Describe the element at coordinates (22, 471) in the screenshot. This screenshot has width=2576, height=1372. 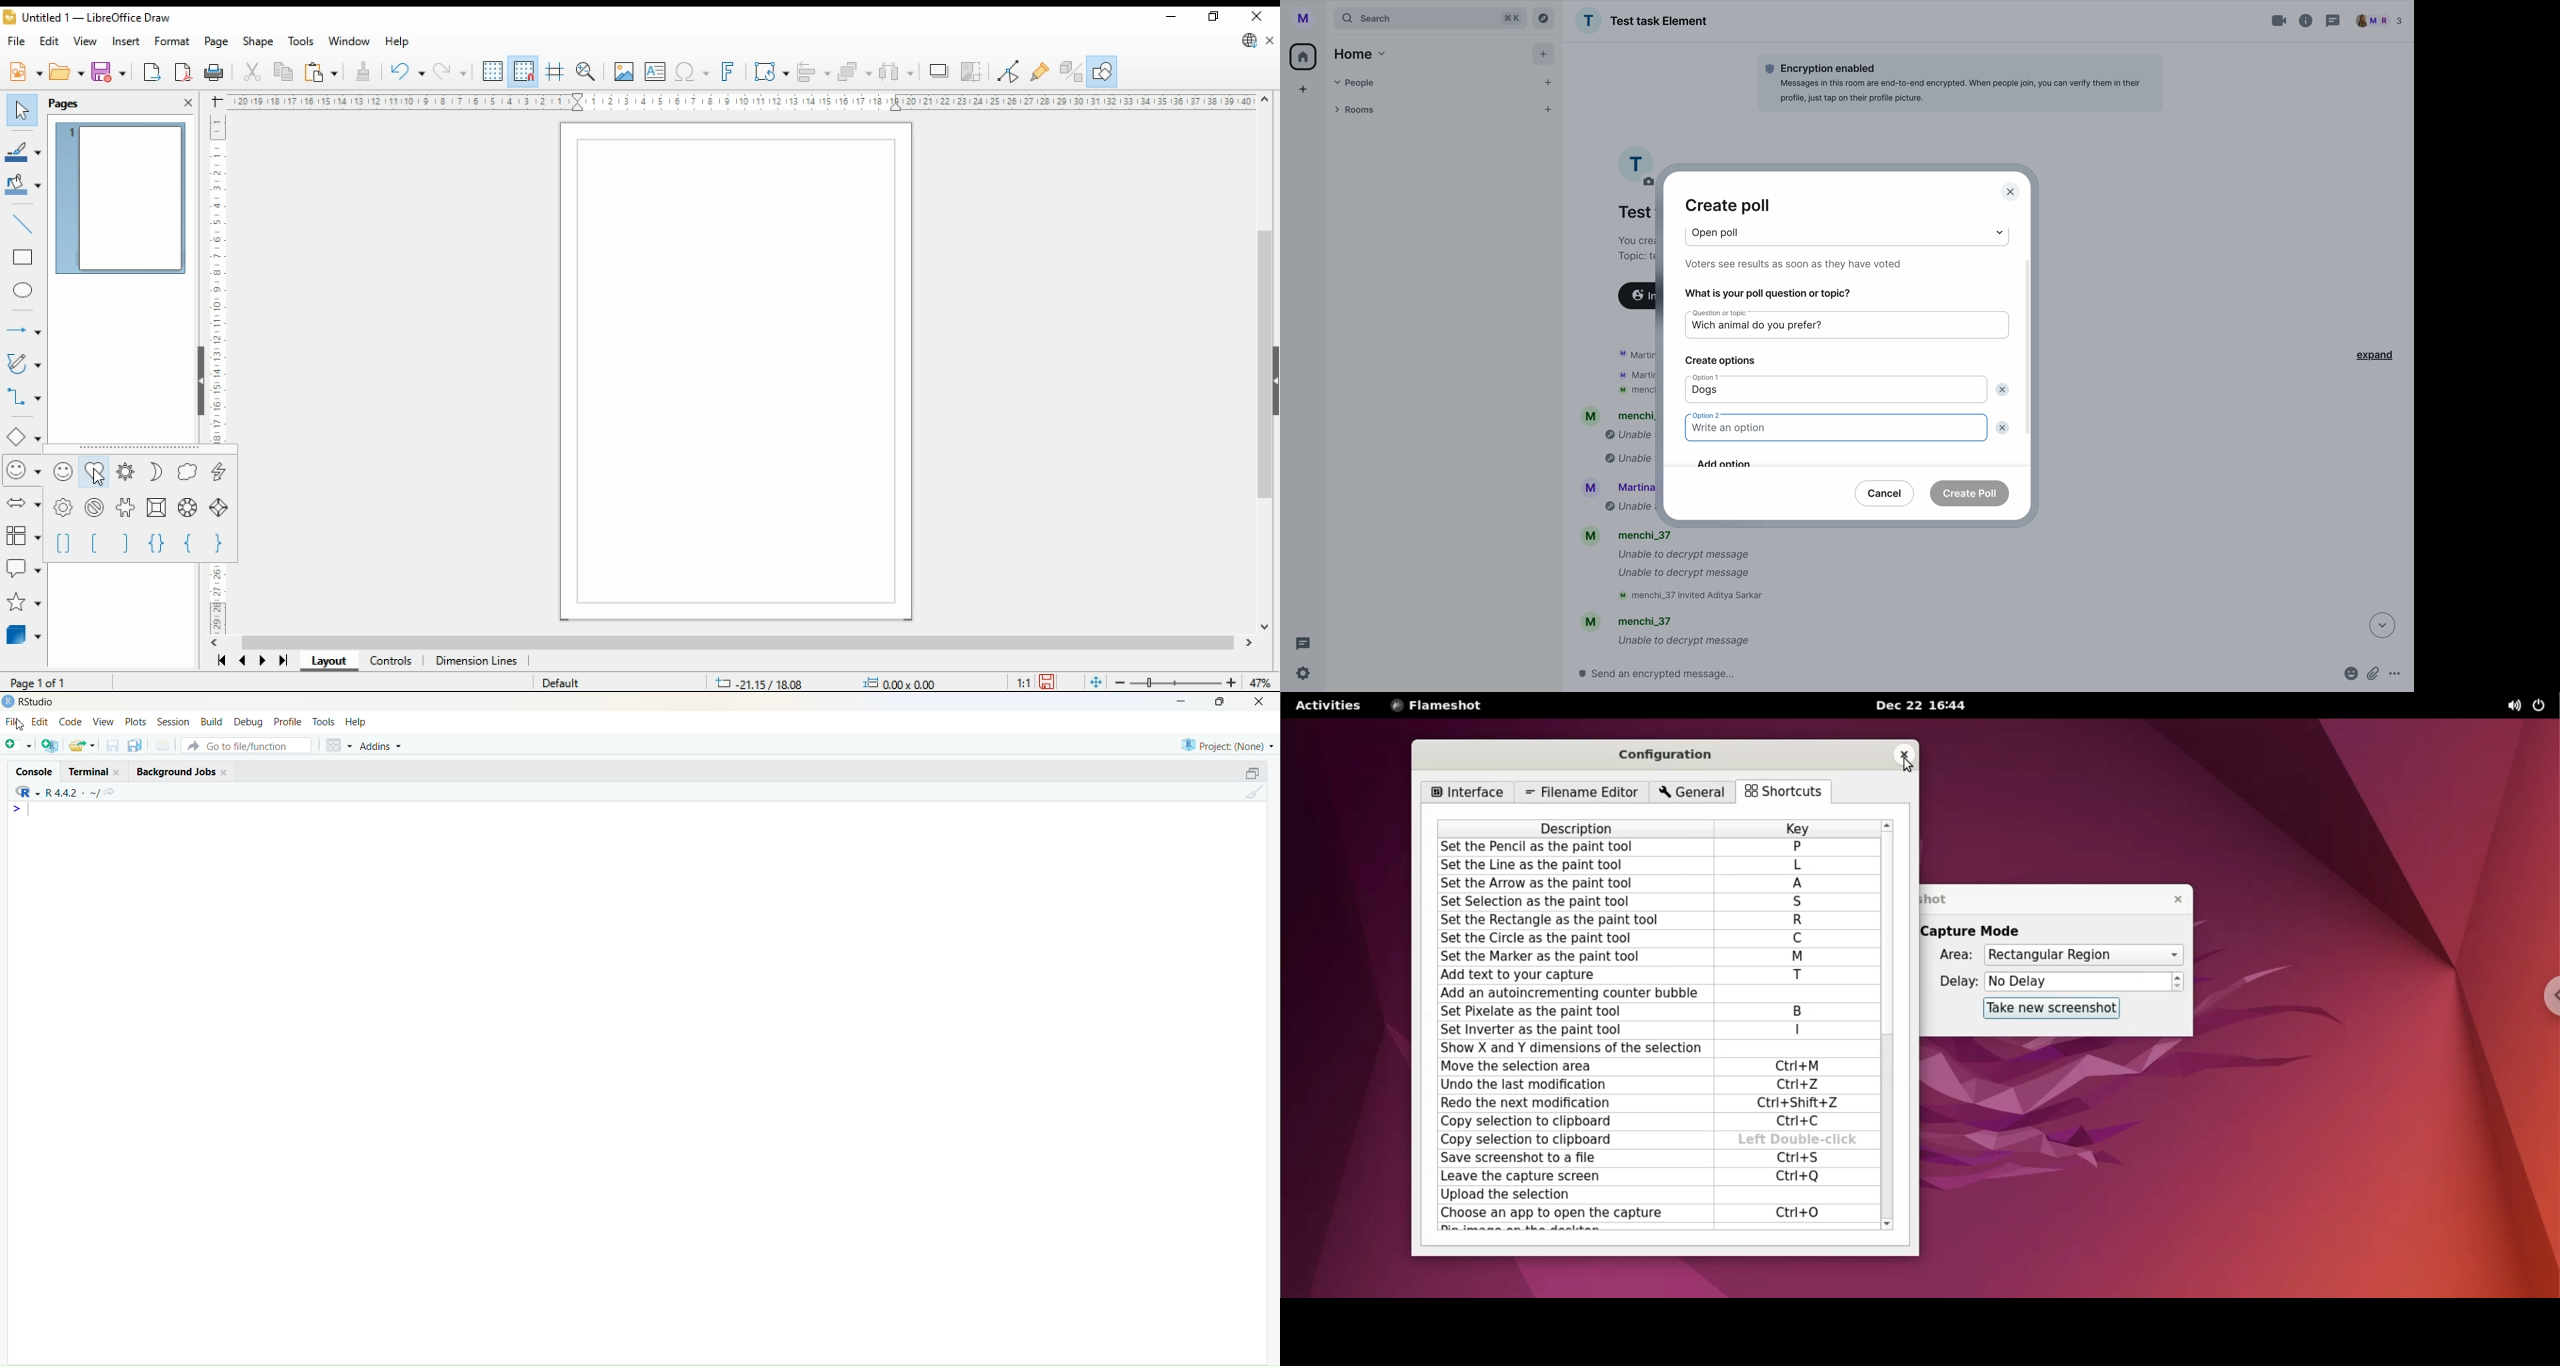
I see `symbol shapes` at that location.